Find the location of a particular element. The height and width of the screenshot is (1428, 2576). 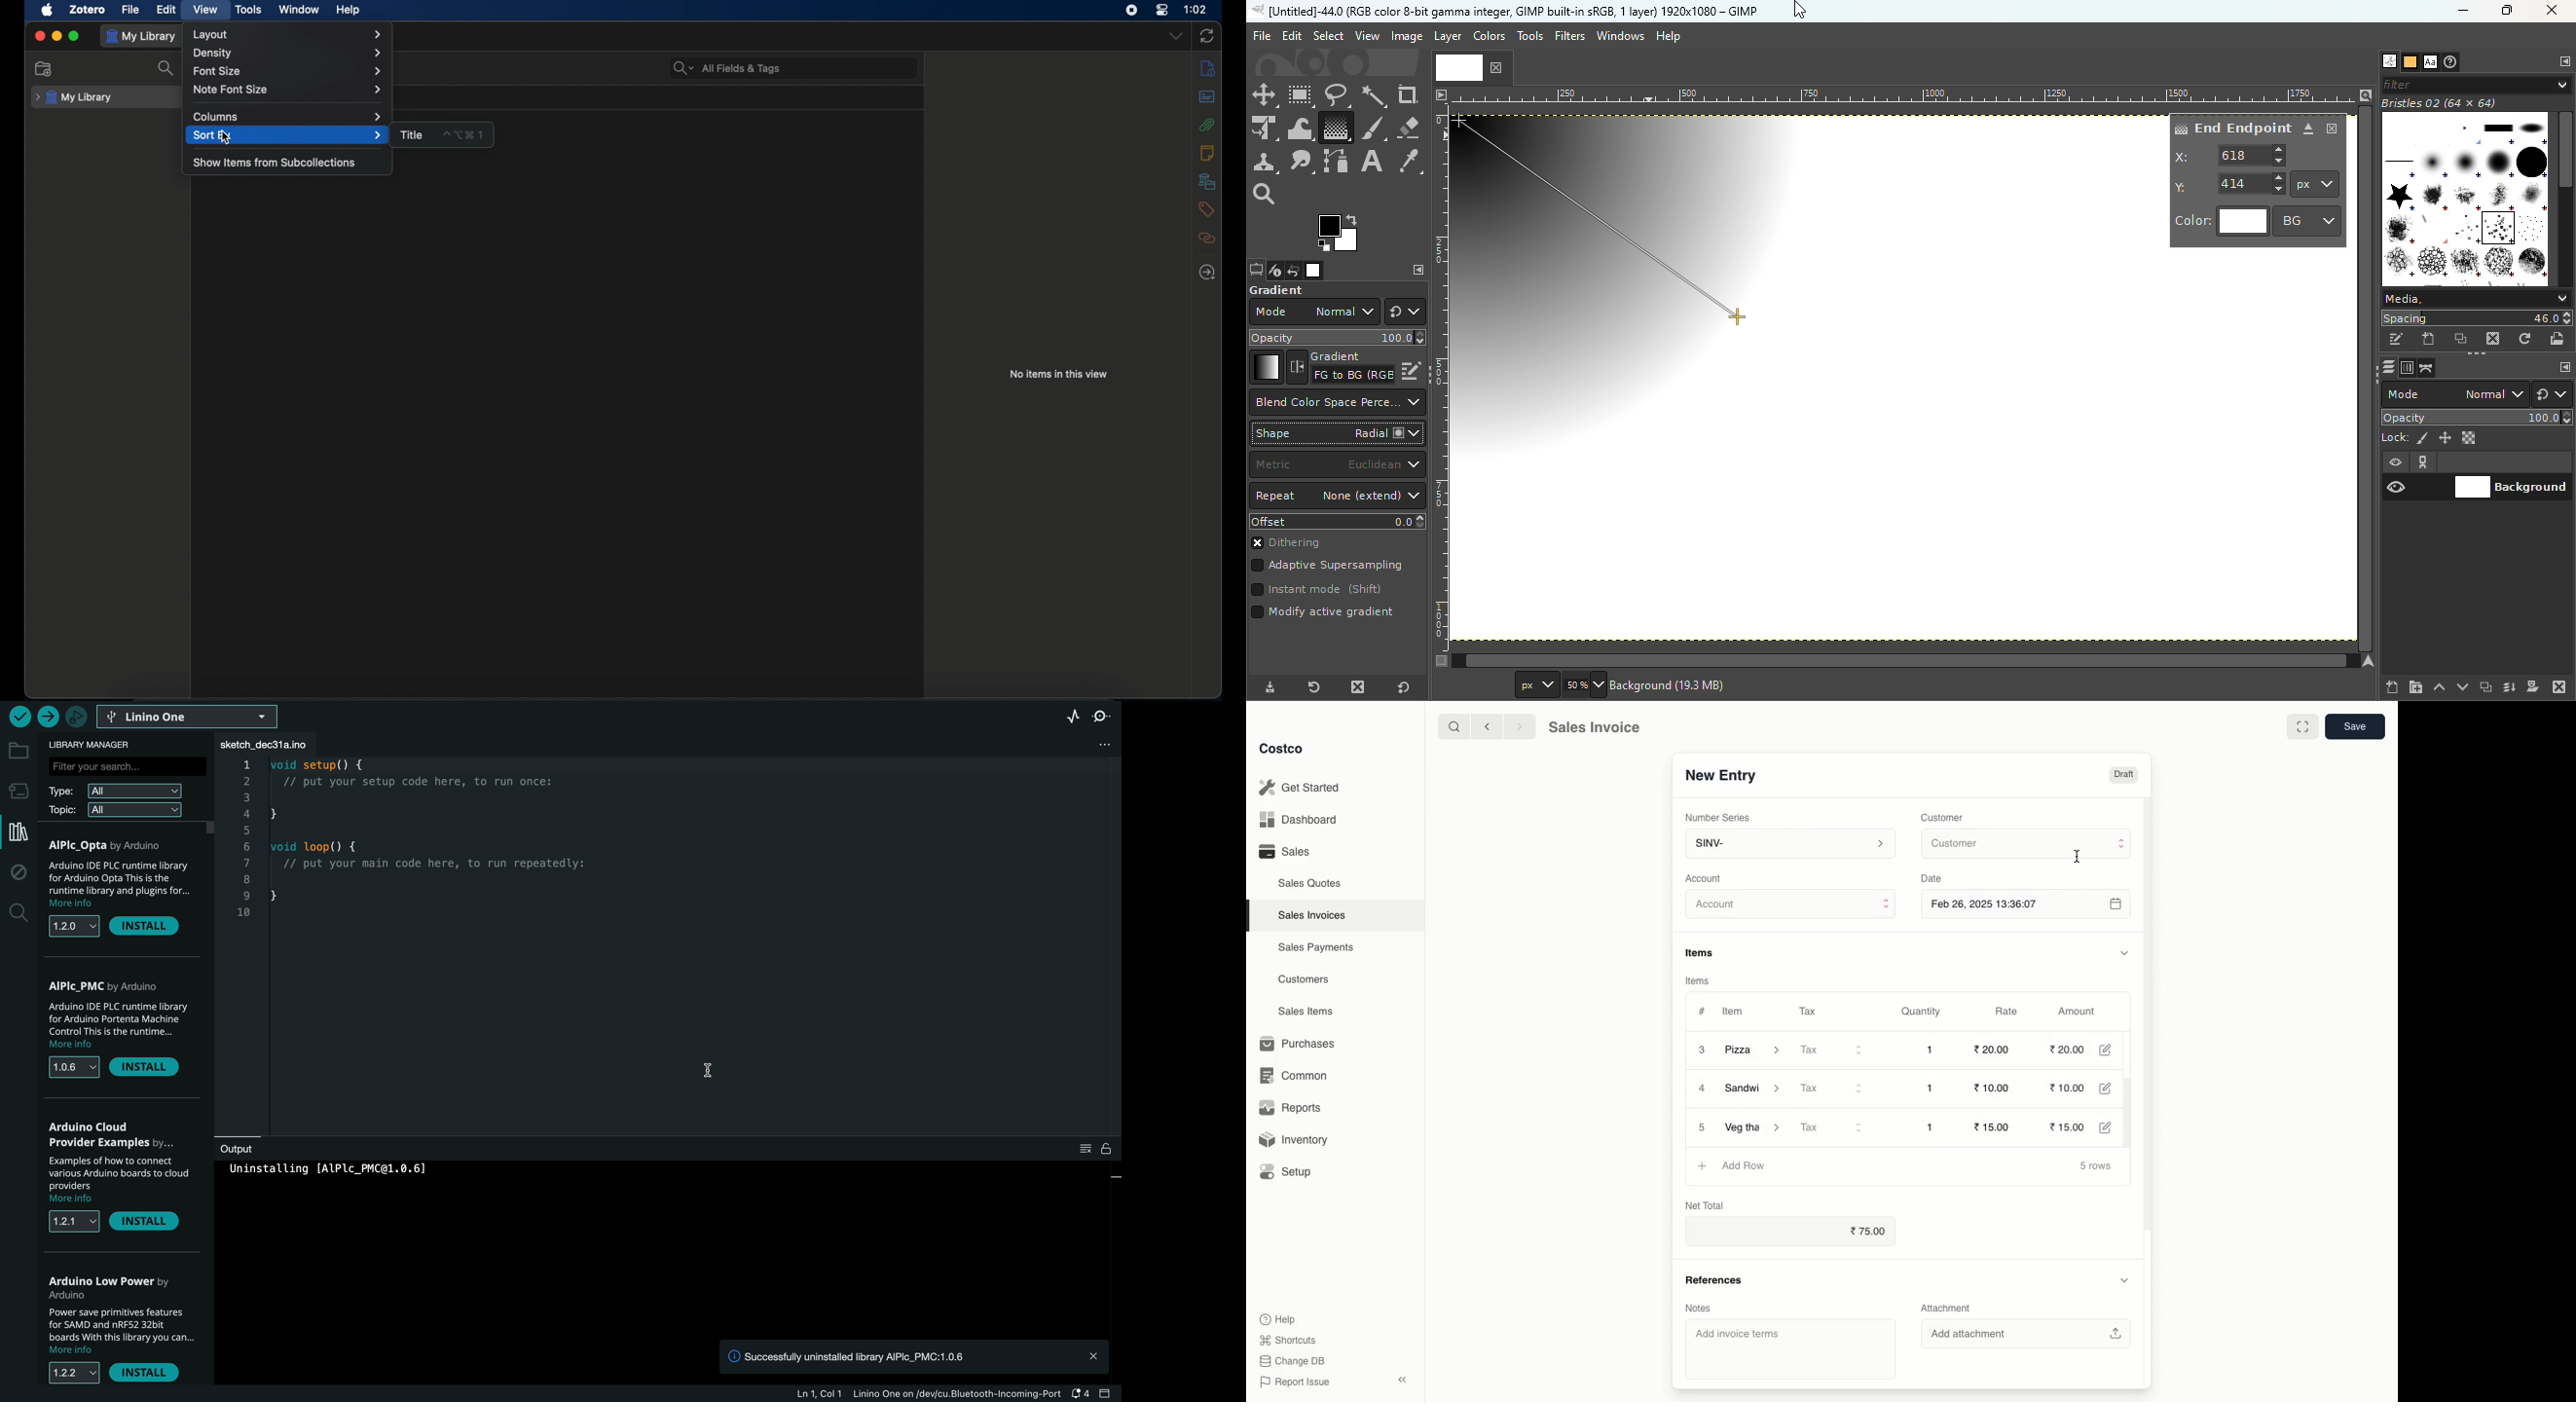

Sales Invoice is located at coordinates (1594, 729).